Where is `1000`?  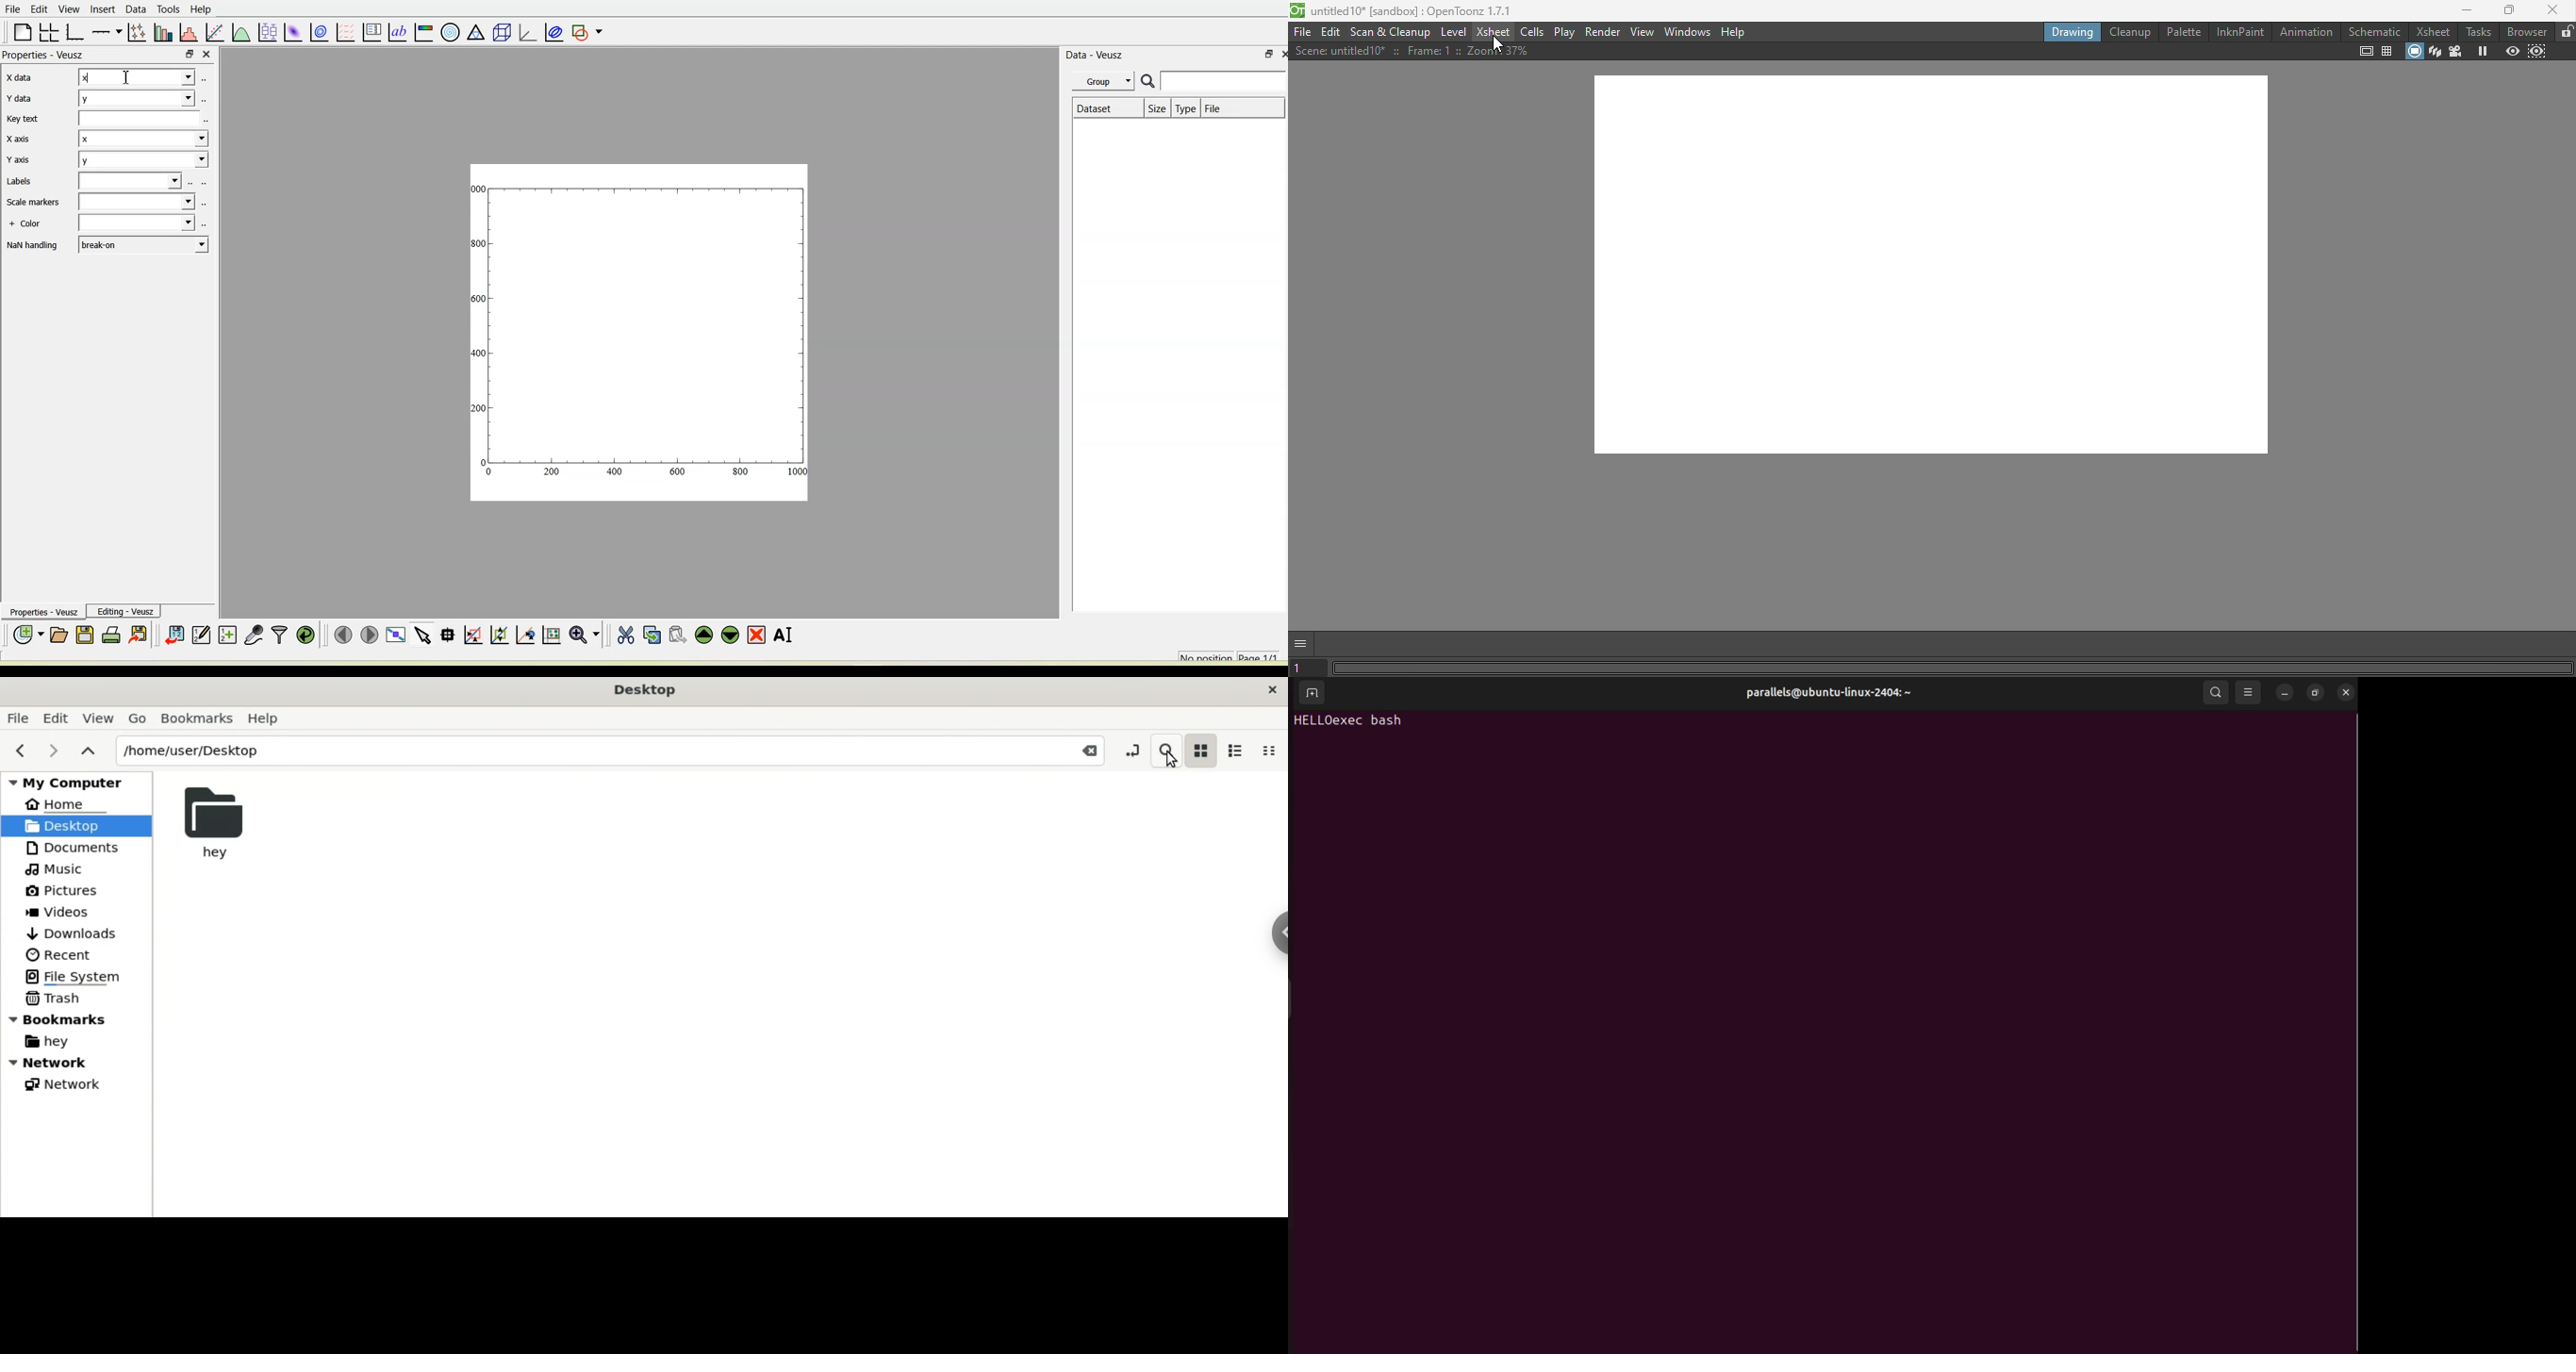
1000 is located at coordinates (797, 472).